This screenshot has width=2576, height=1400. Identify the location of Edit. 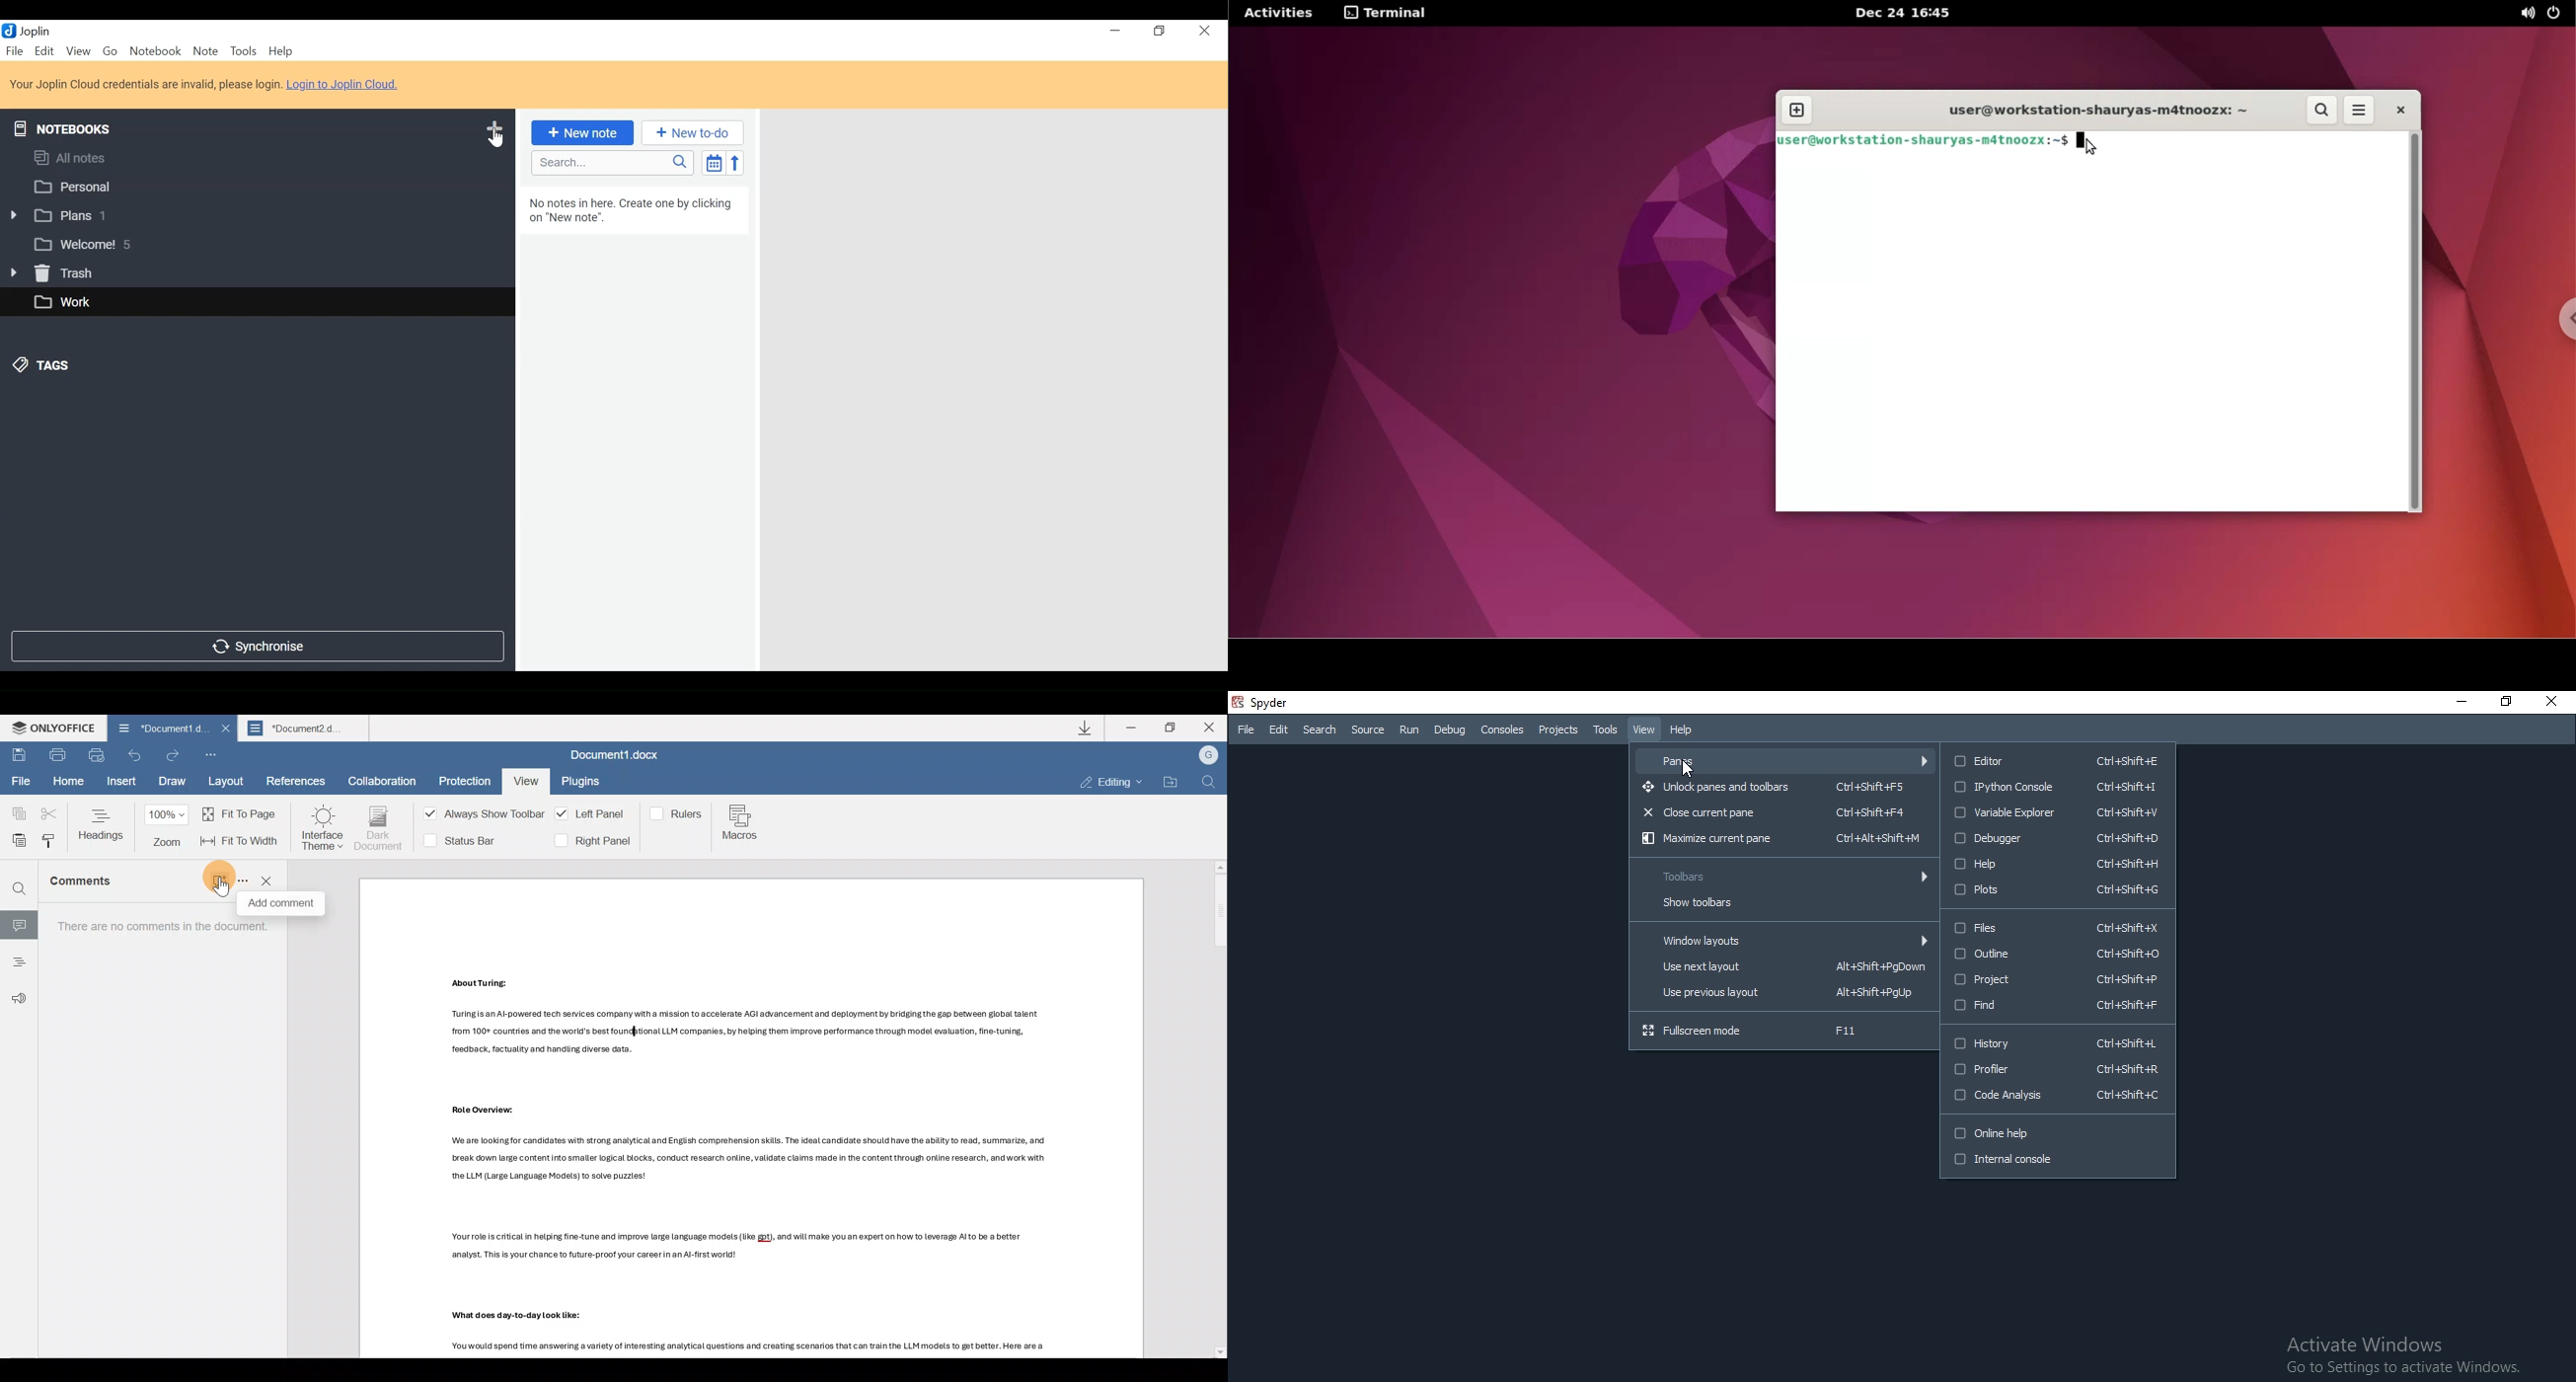
(43, 51).